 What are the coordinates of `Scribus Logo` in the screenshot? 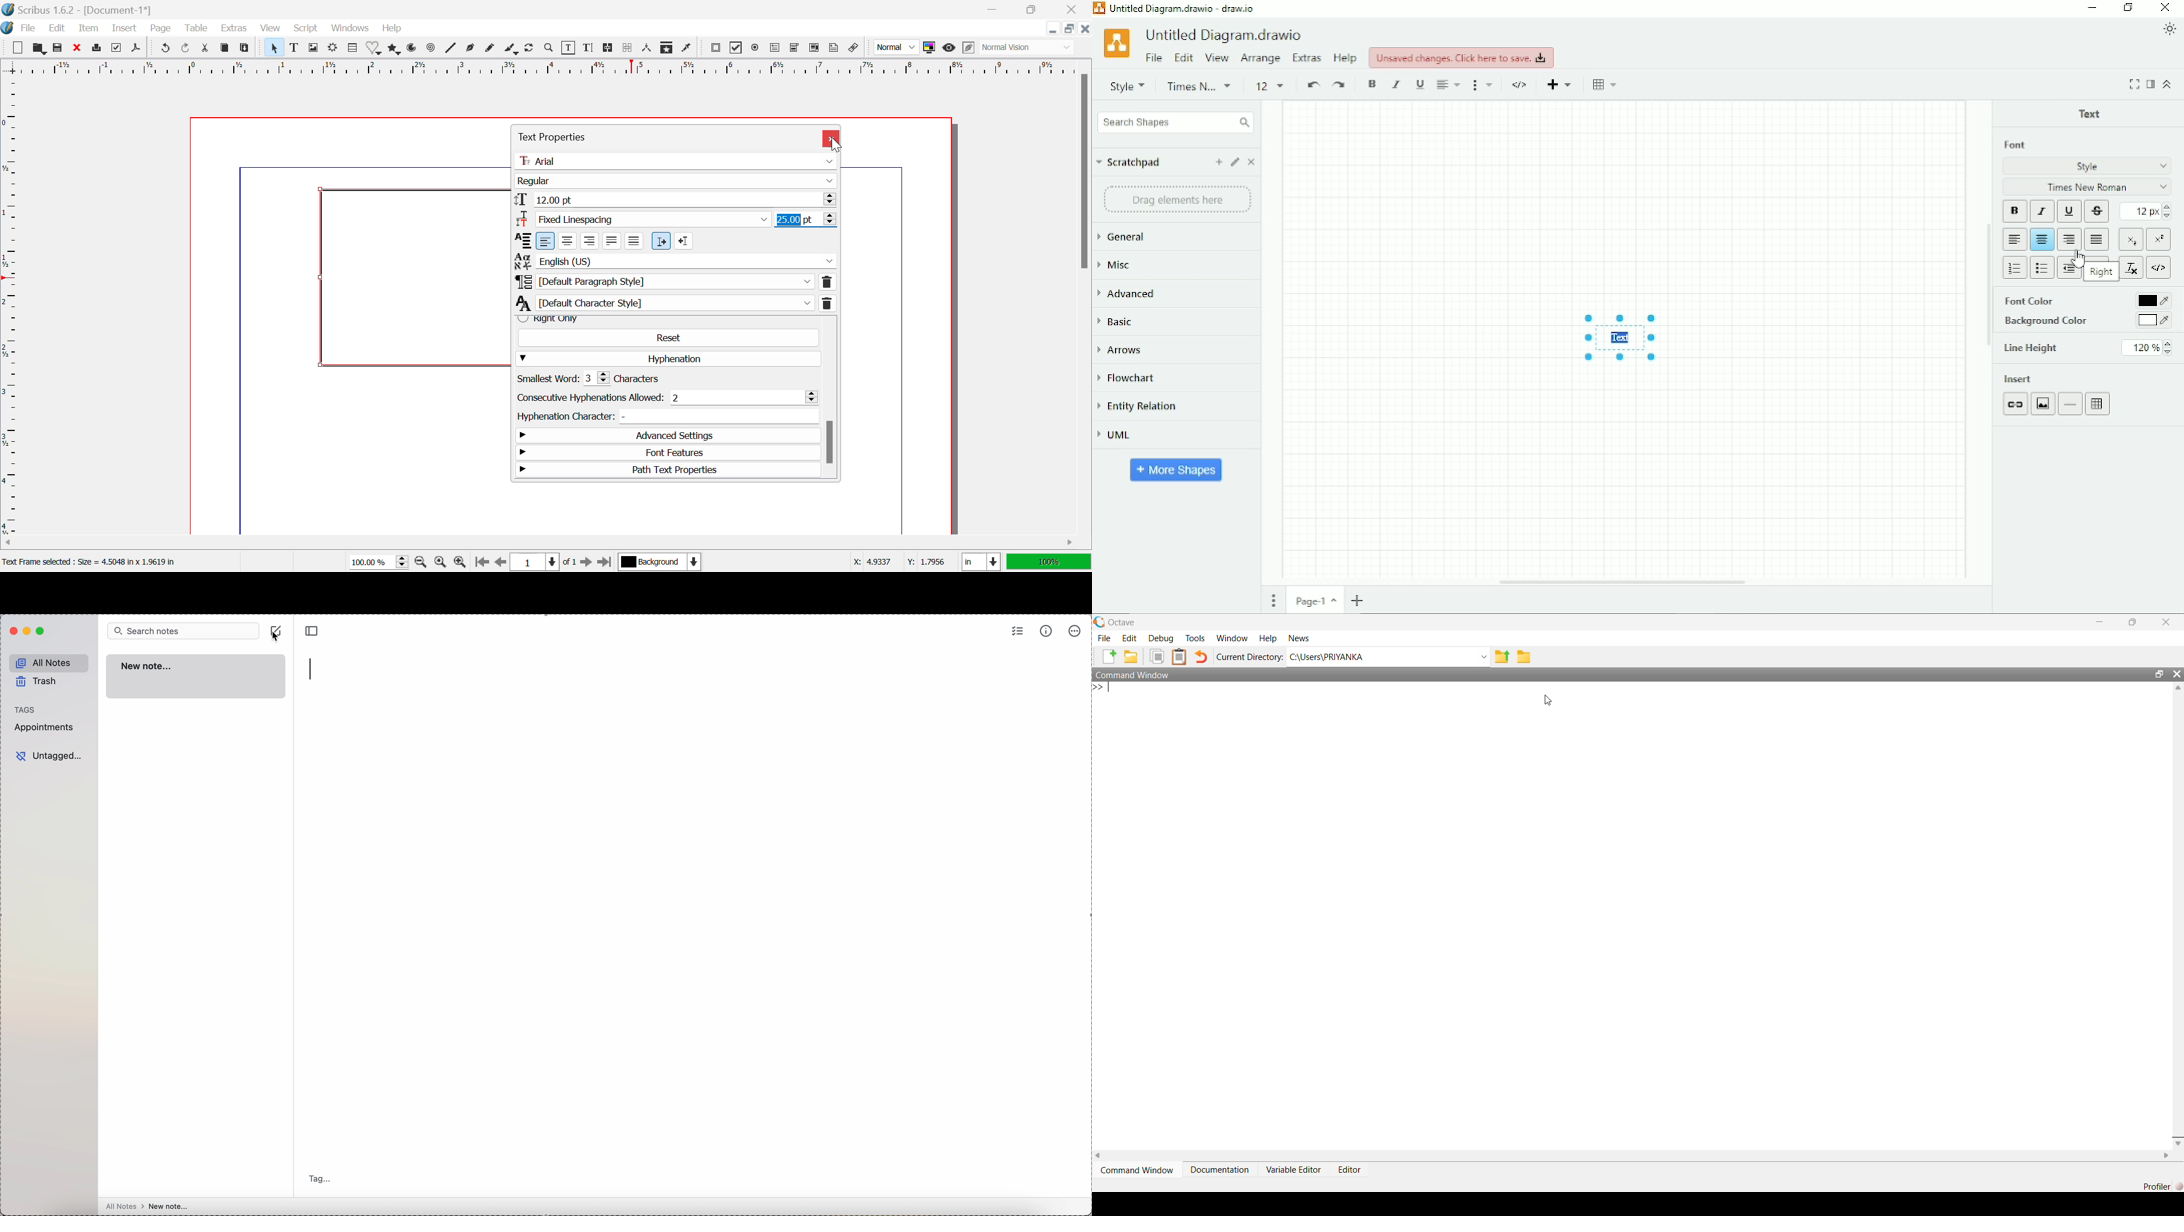 It's located at (8, 28).